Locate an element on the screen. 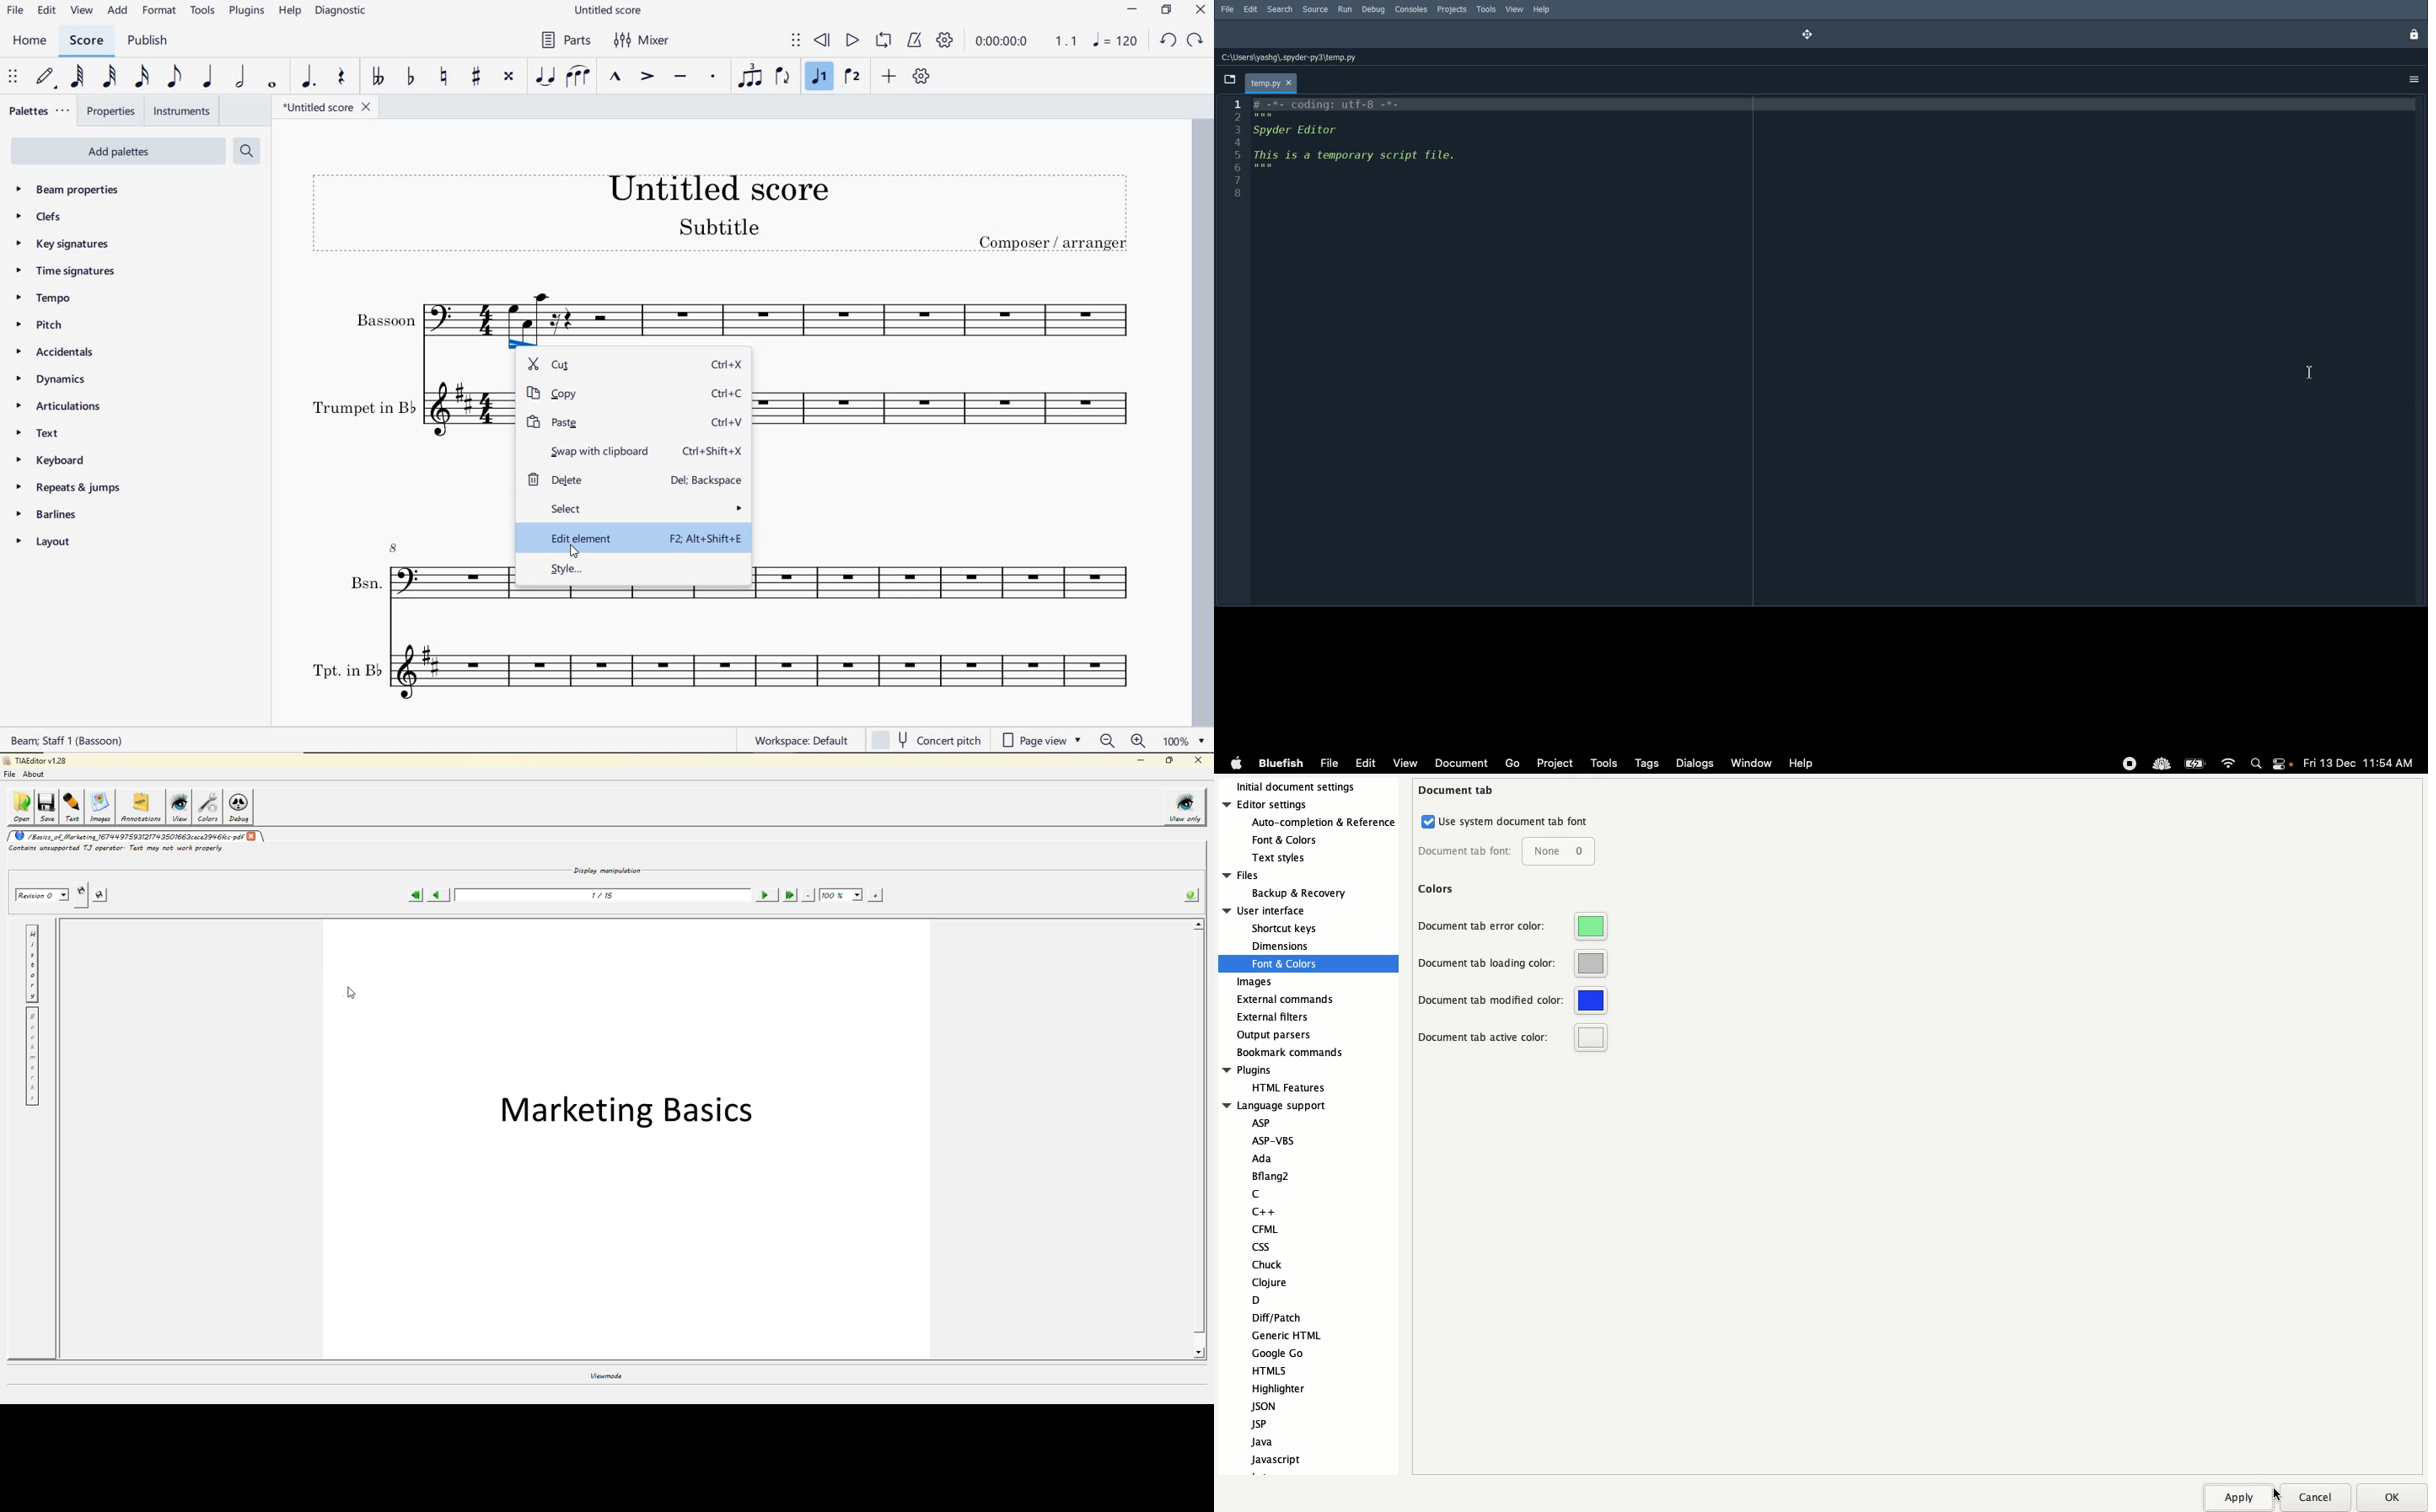  keyboard is located at coordinates (53, 459).